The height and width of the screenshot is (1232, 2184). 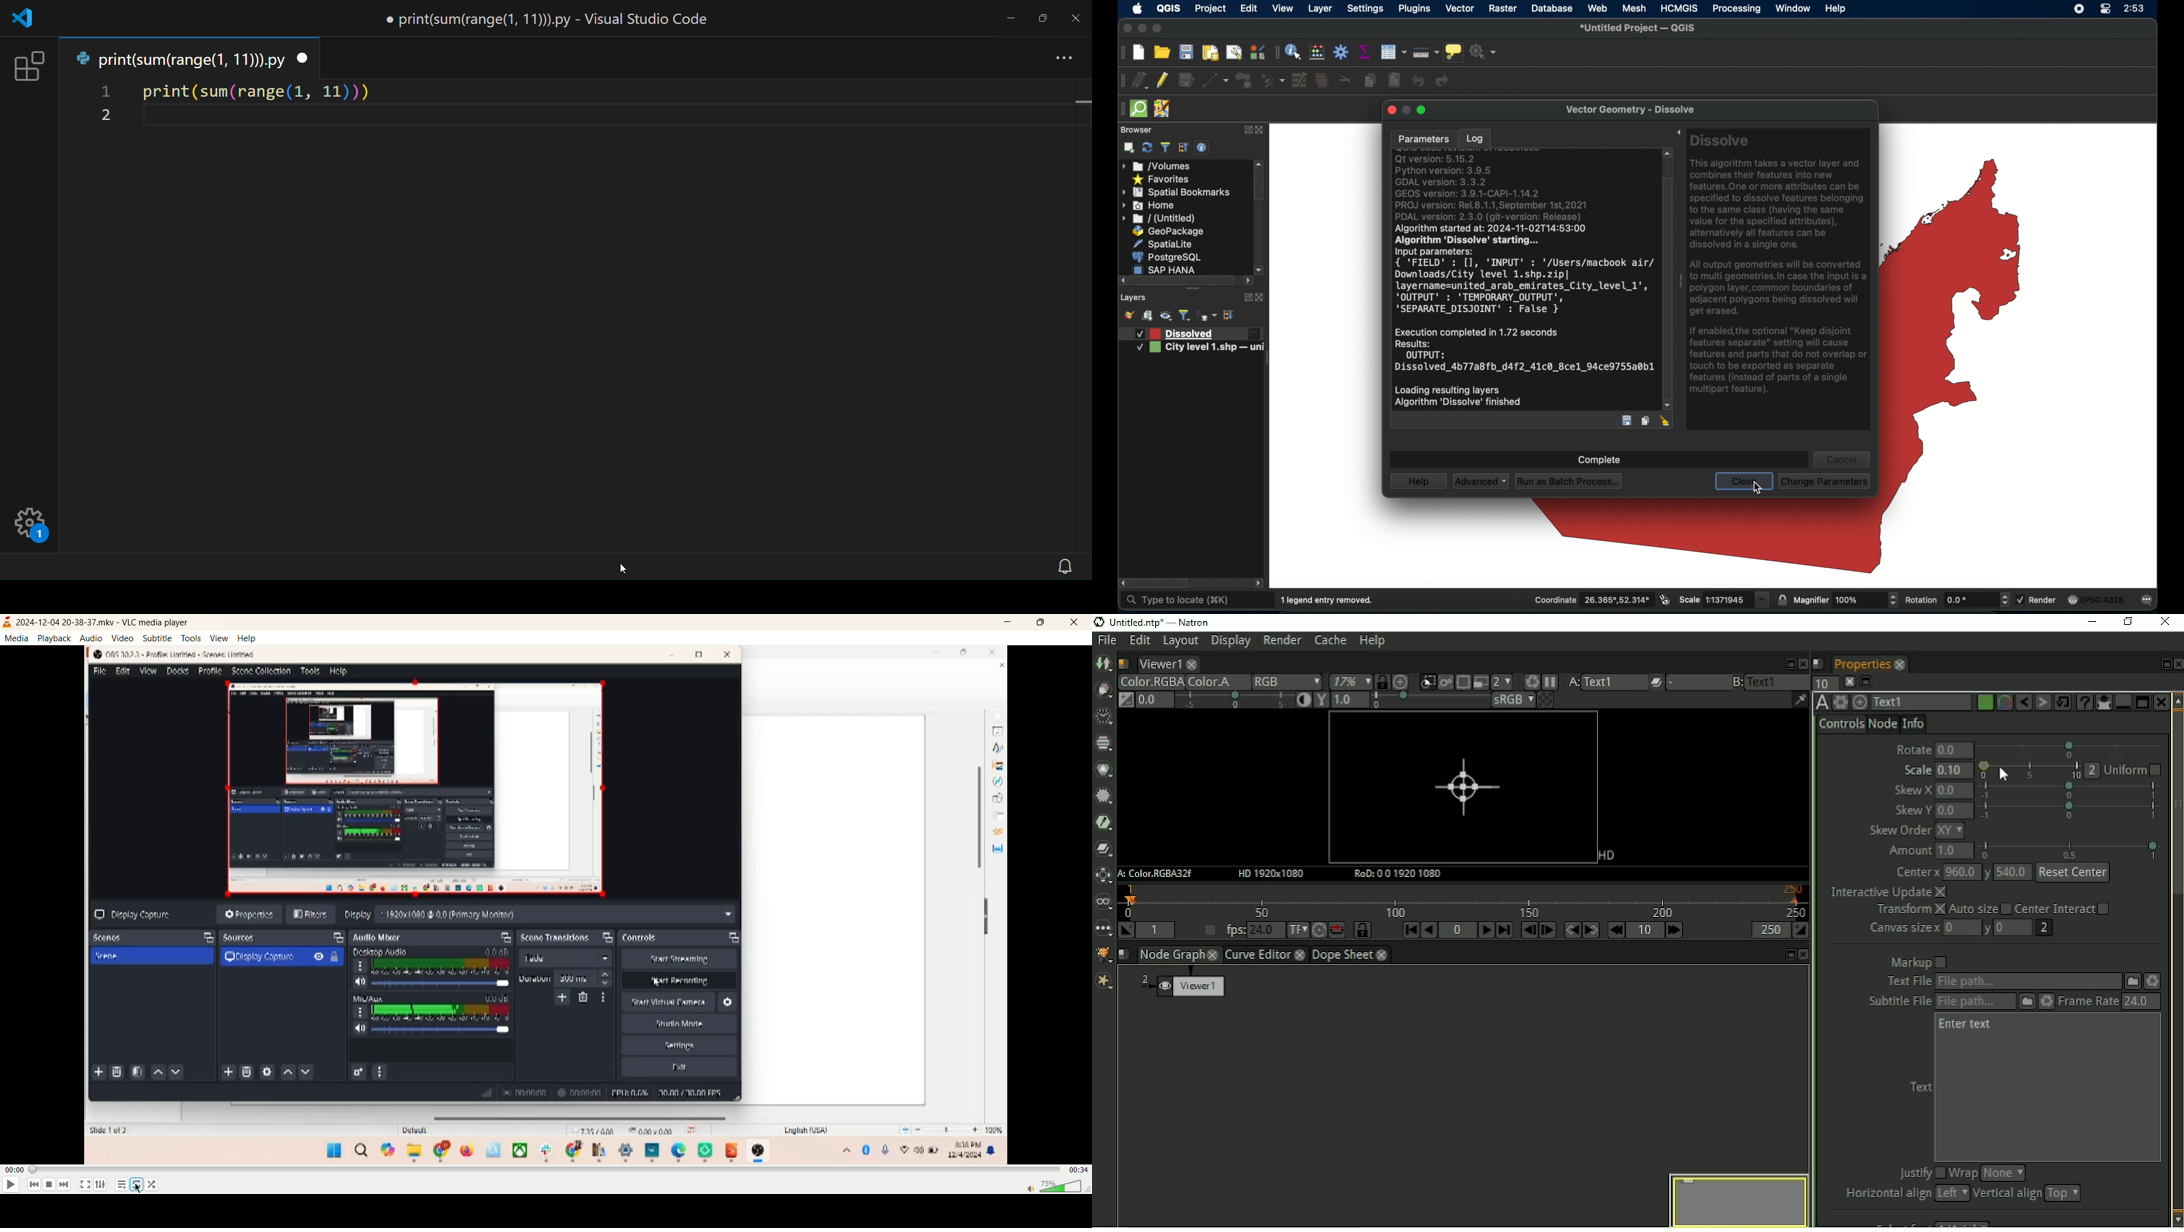 What do you see at coordinates (1045, 16) in the screenshot?
I see `maximize` at bounding box center [1045, 16].